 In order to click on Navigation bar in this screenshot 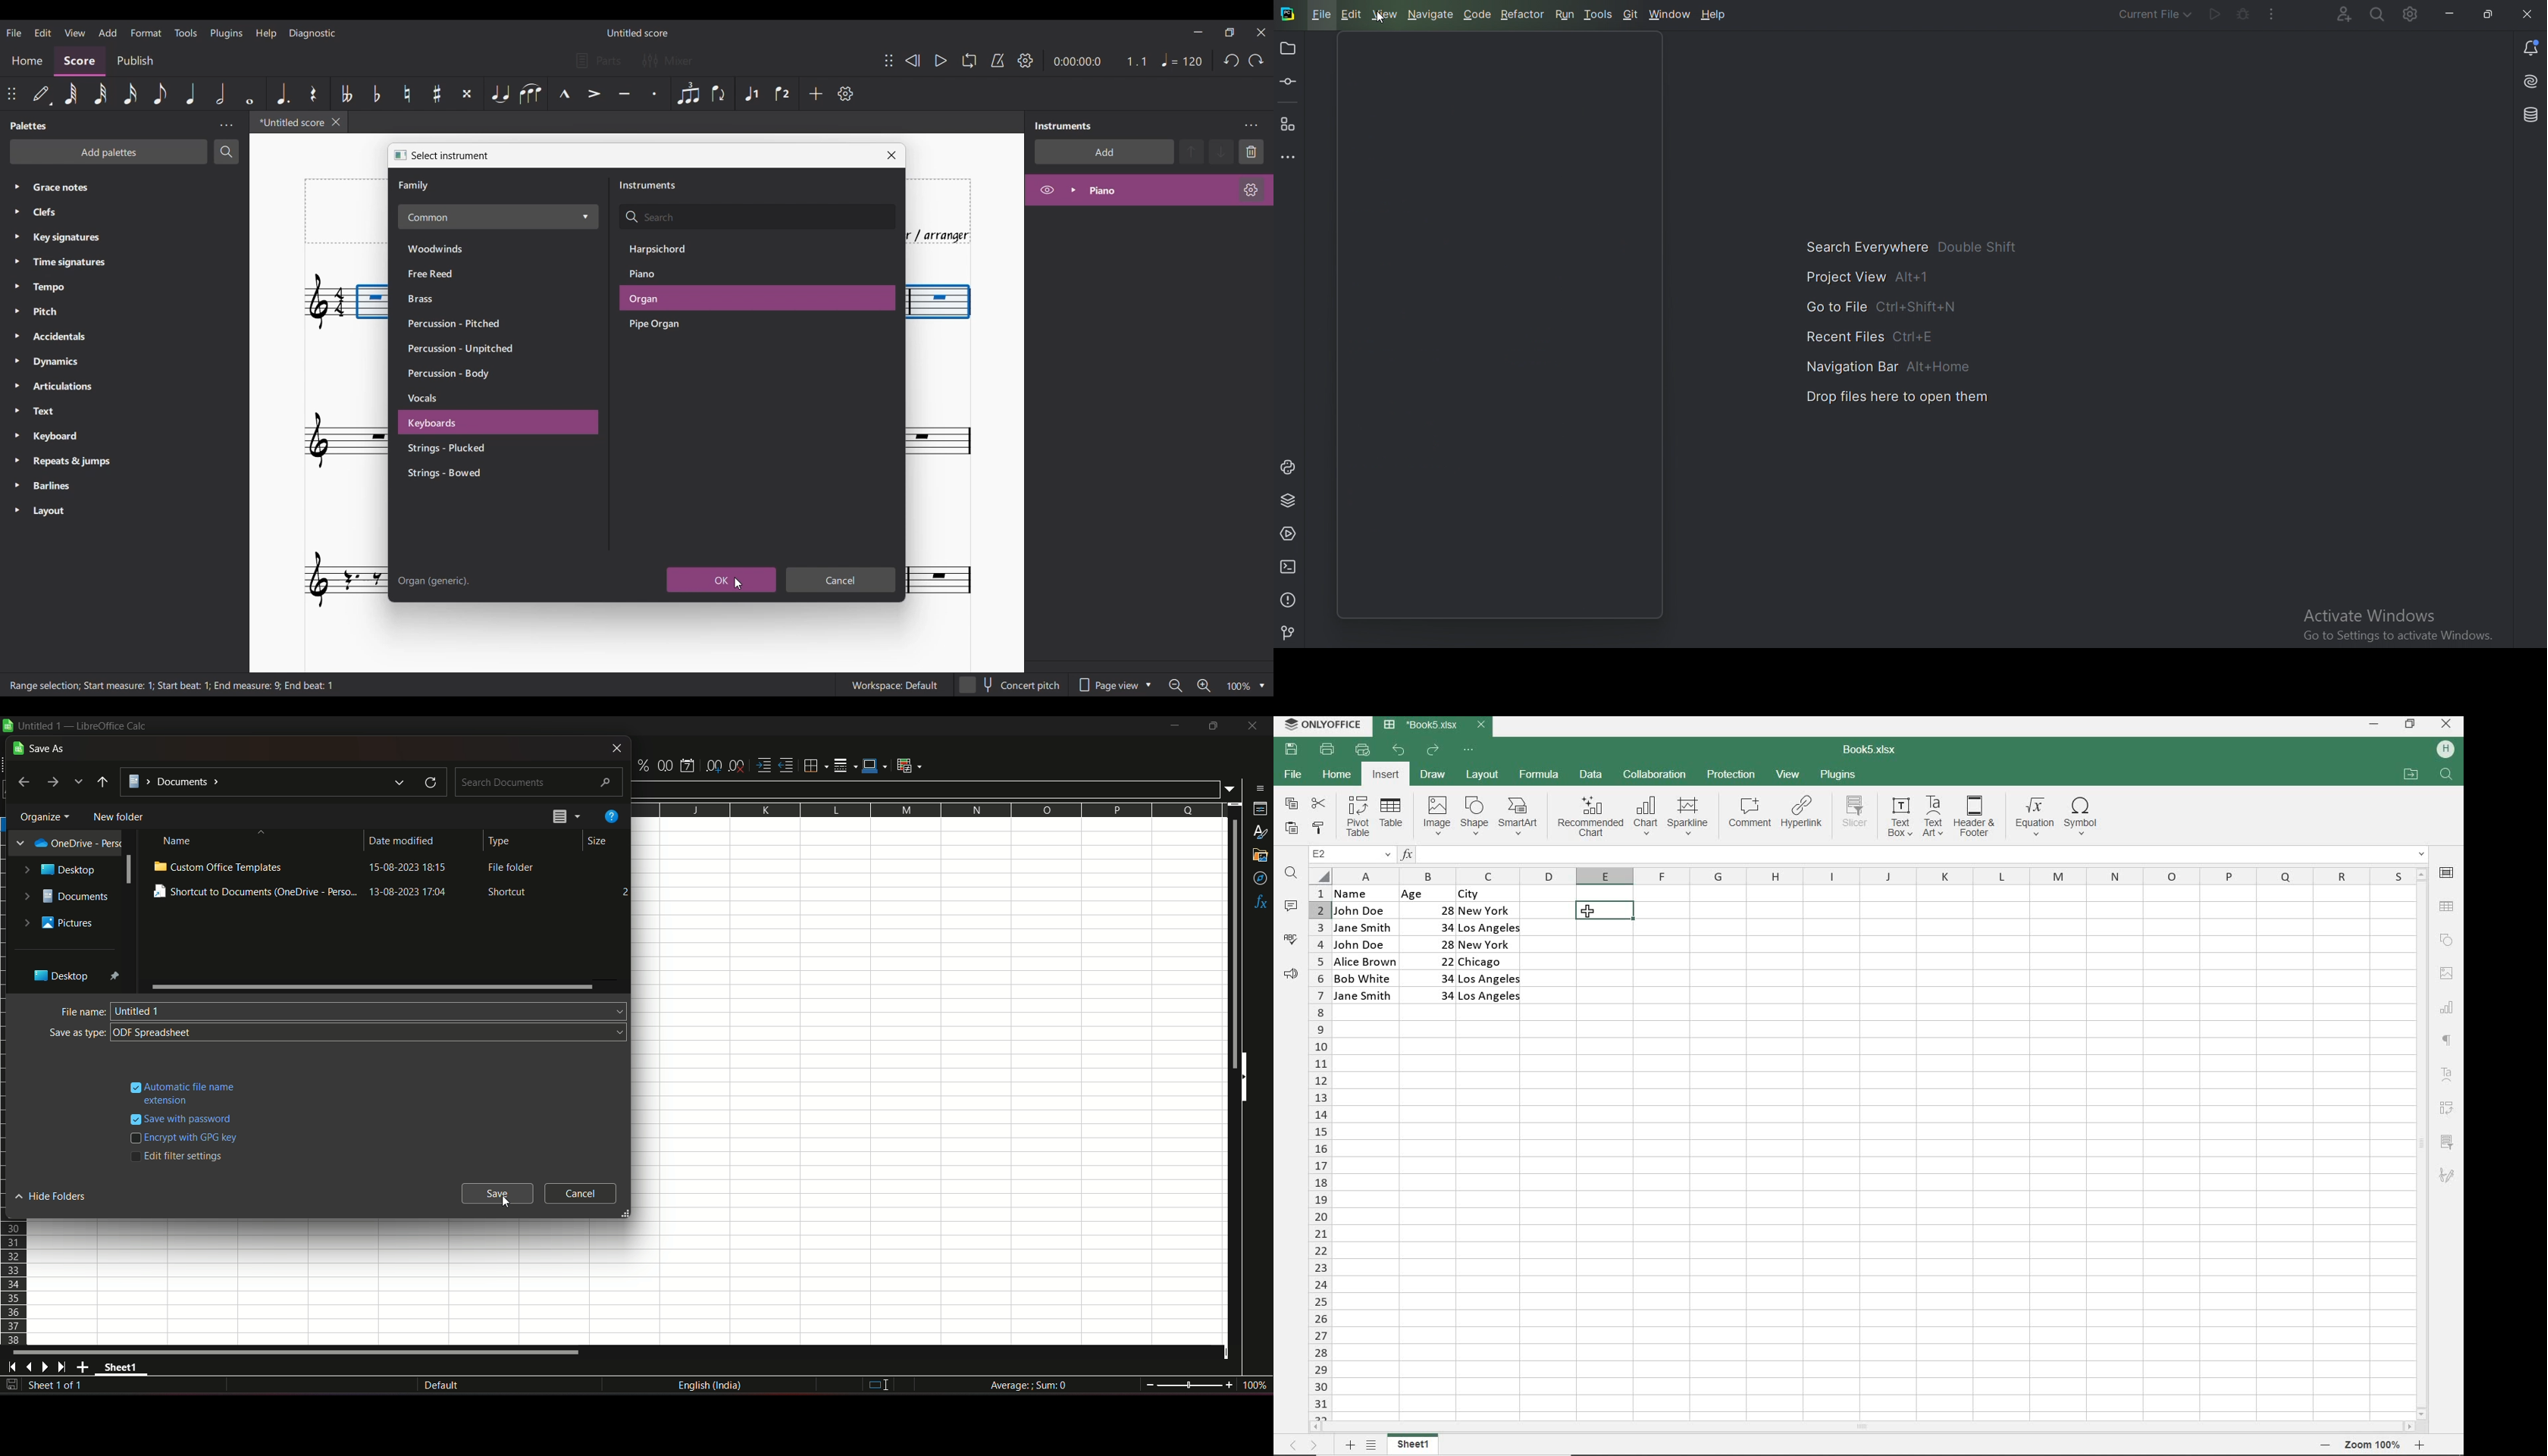, I will do `click(1892, 366)`.